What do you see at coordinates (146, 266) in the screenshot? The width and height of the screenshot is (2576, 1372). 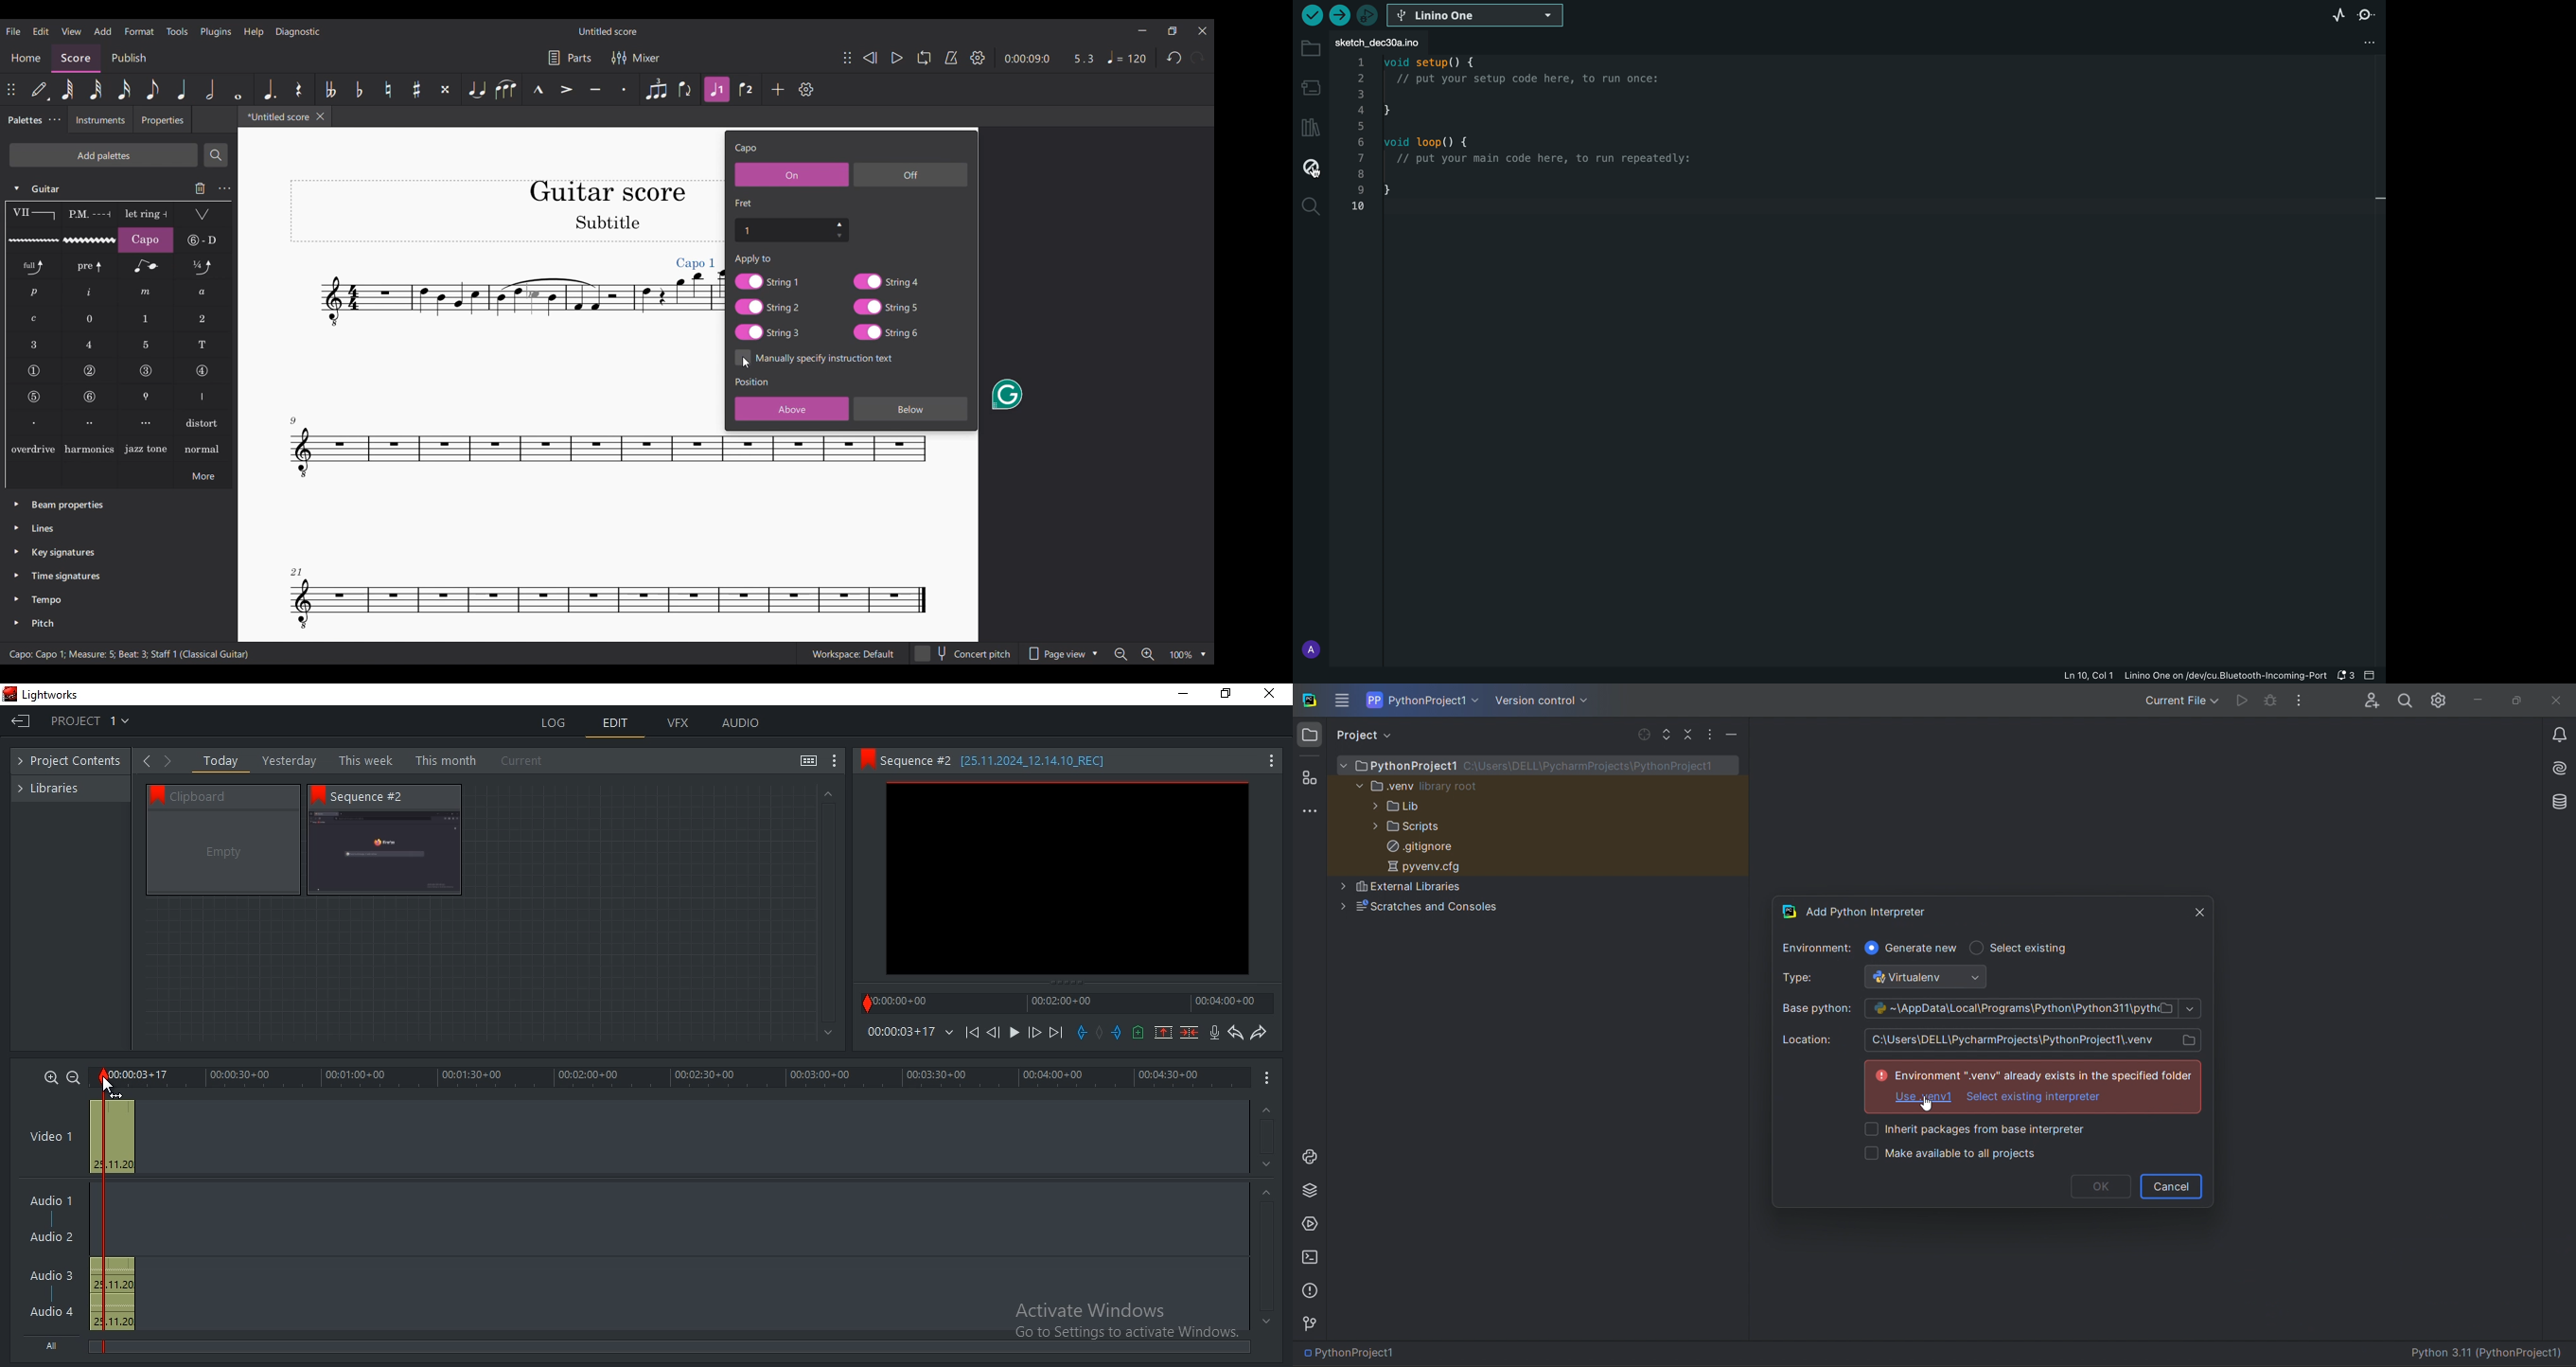 I see `Grace note bend` at bounding box center [146, 266].